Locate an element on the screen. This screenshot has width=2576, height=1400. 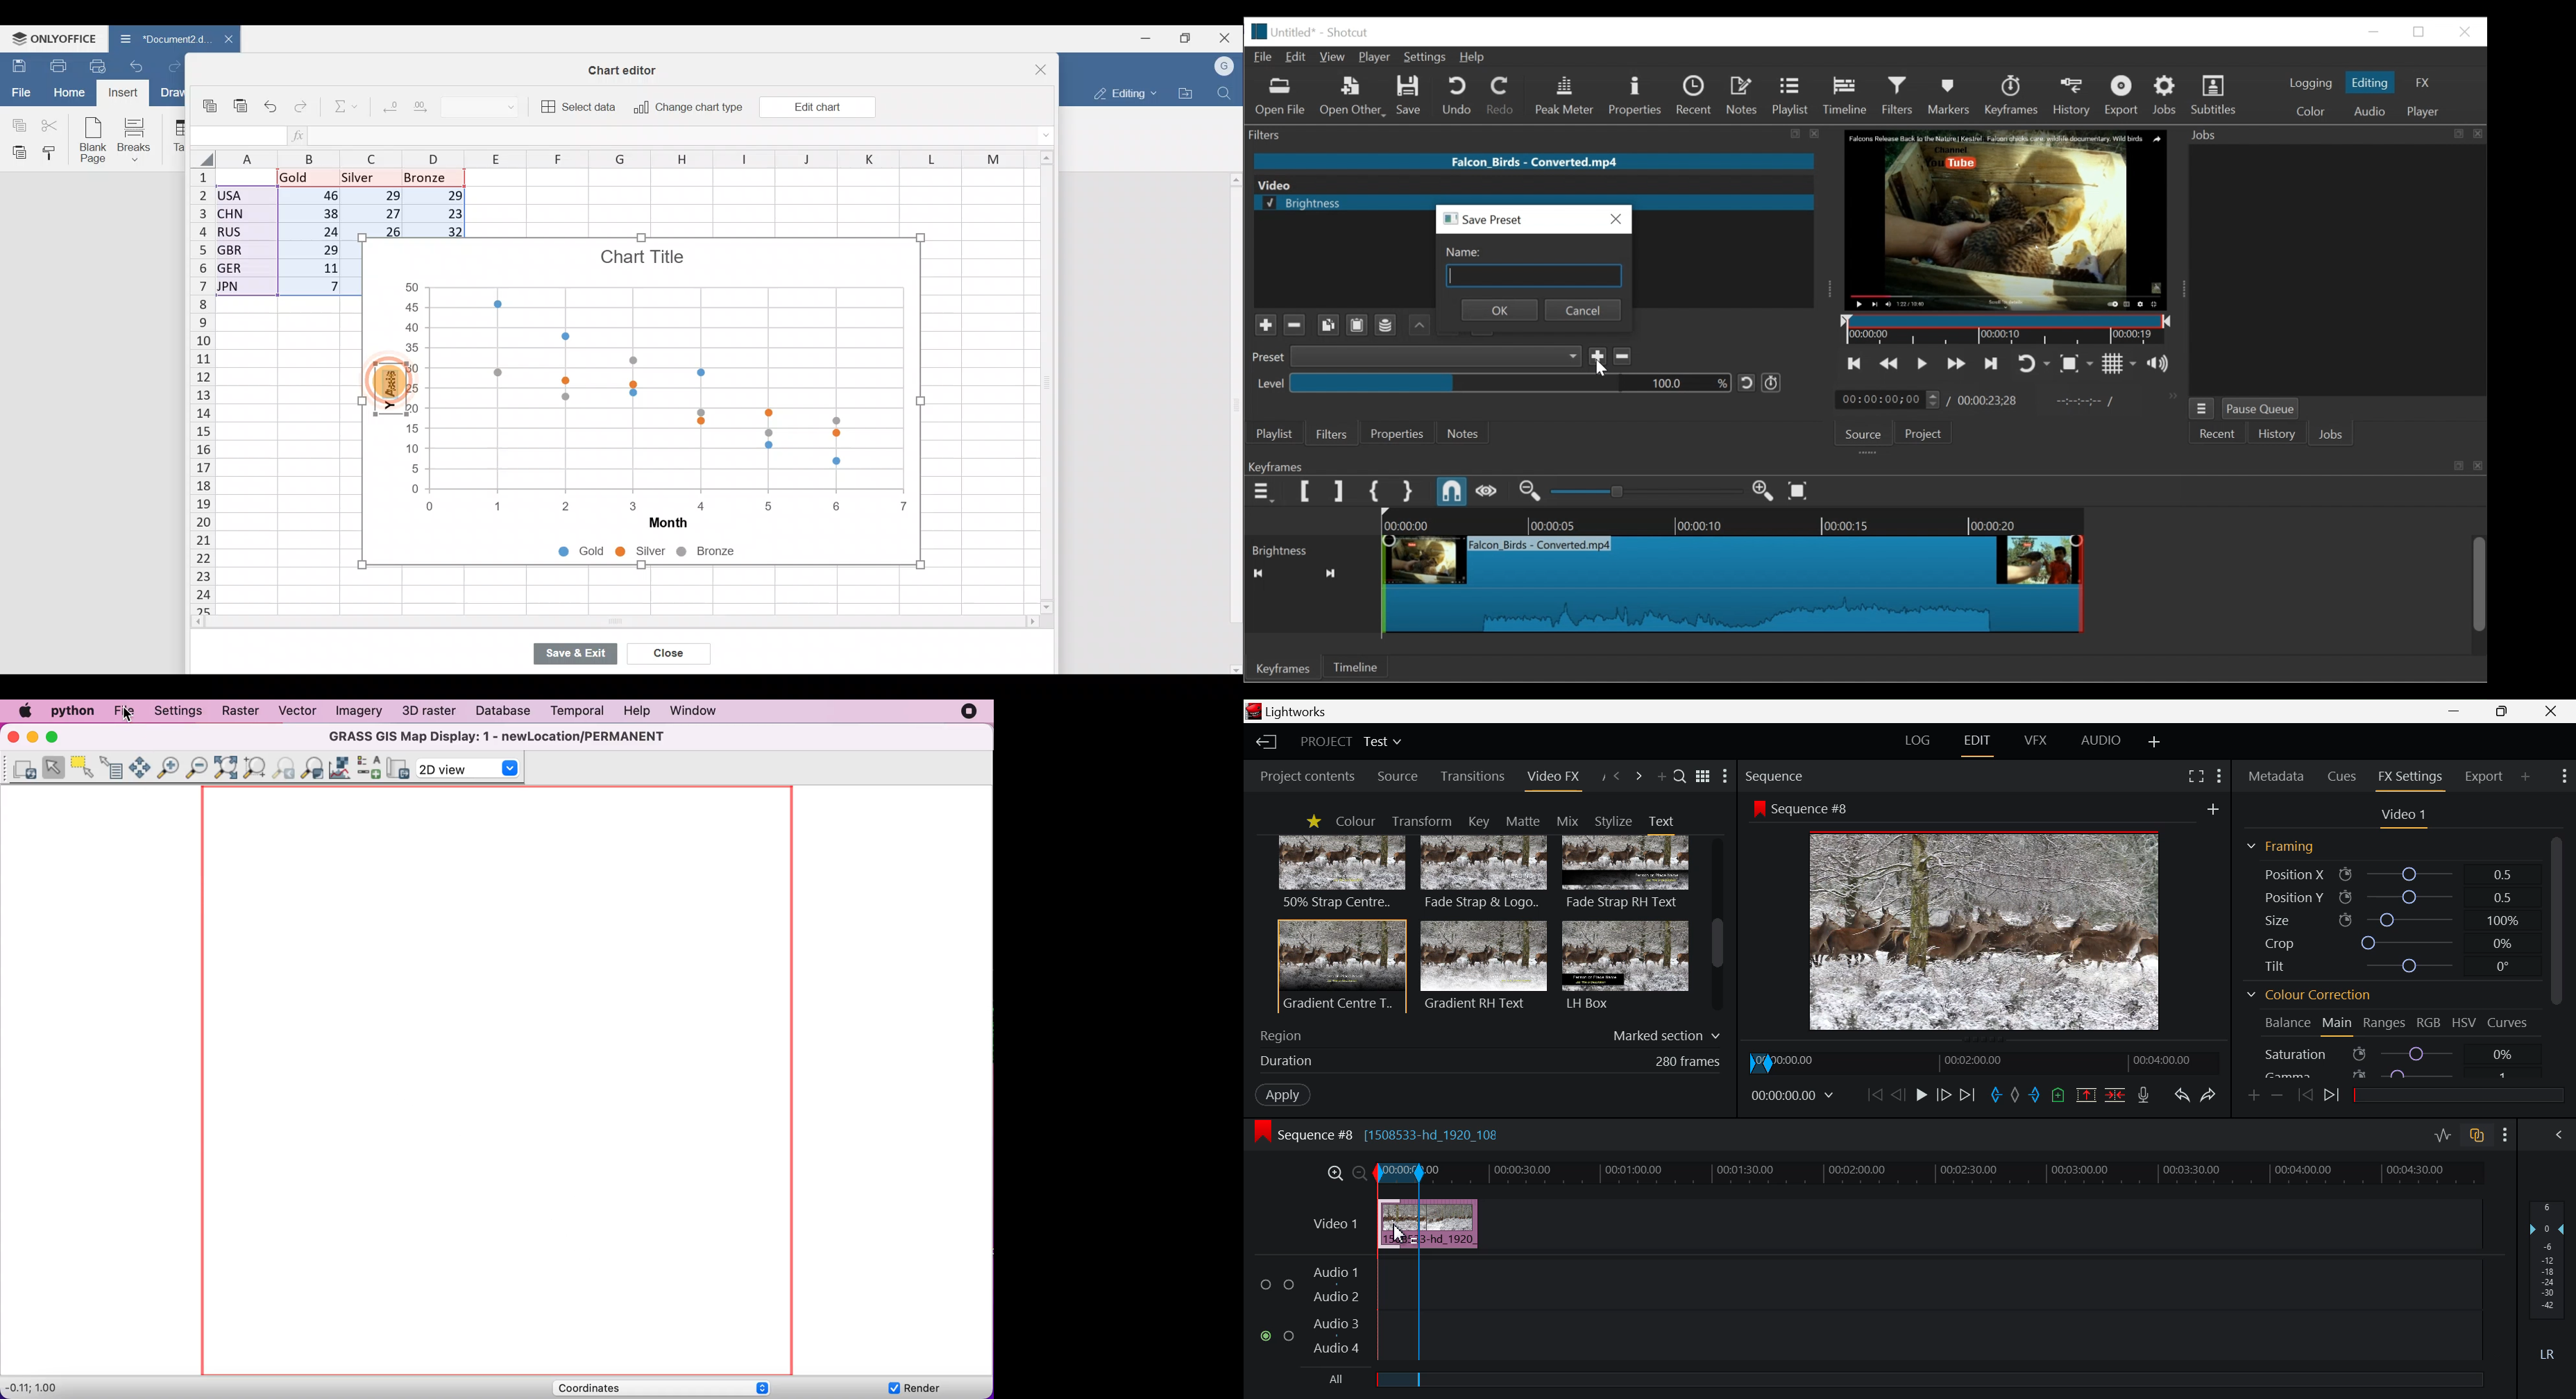
Zoom keyframe out is located at coordinates (1530, 492).